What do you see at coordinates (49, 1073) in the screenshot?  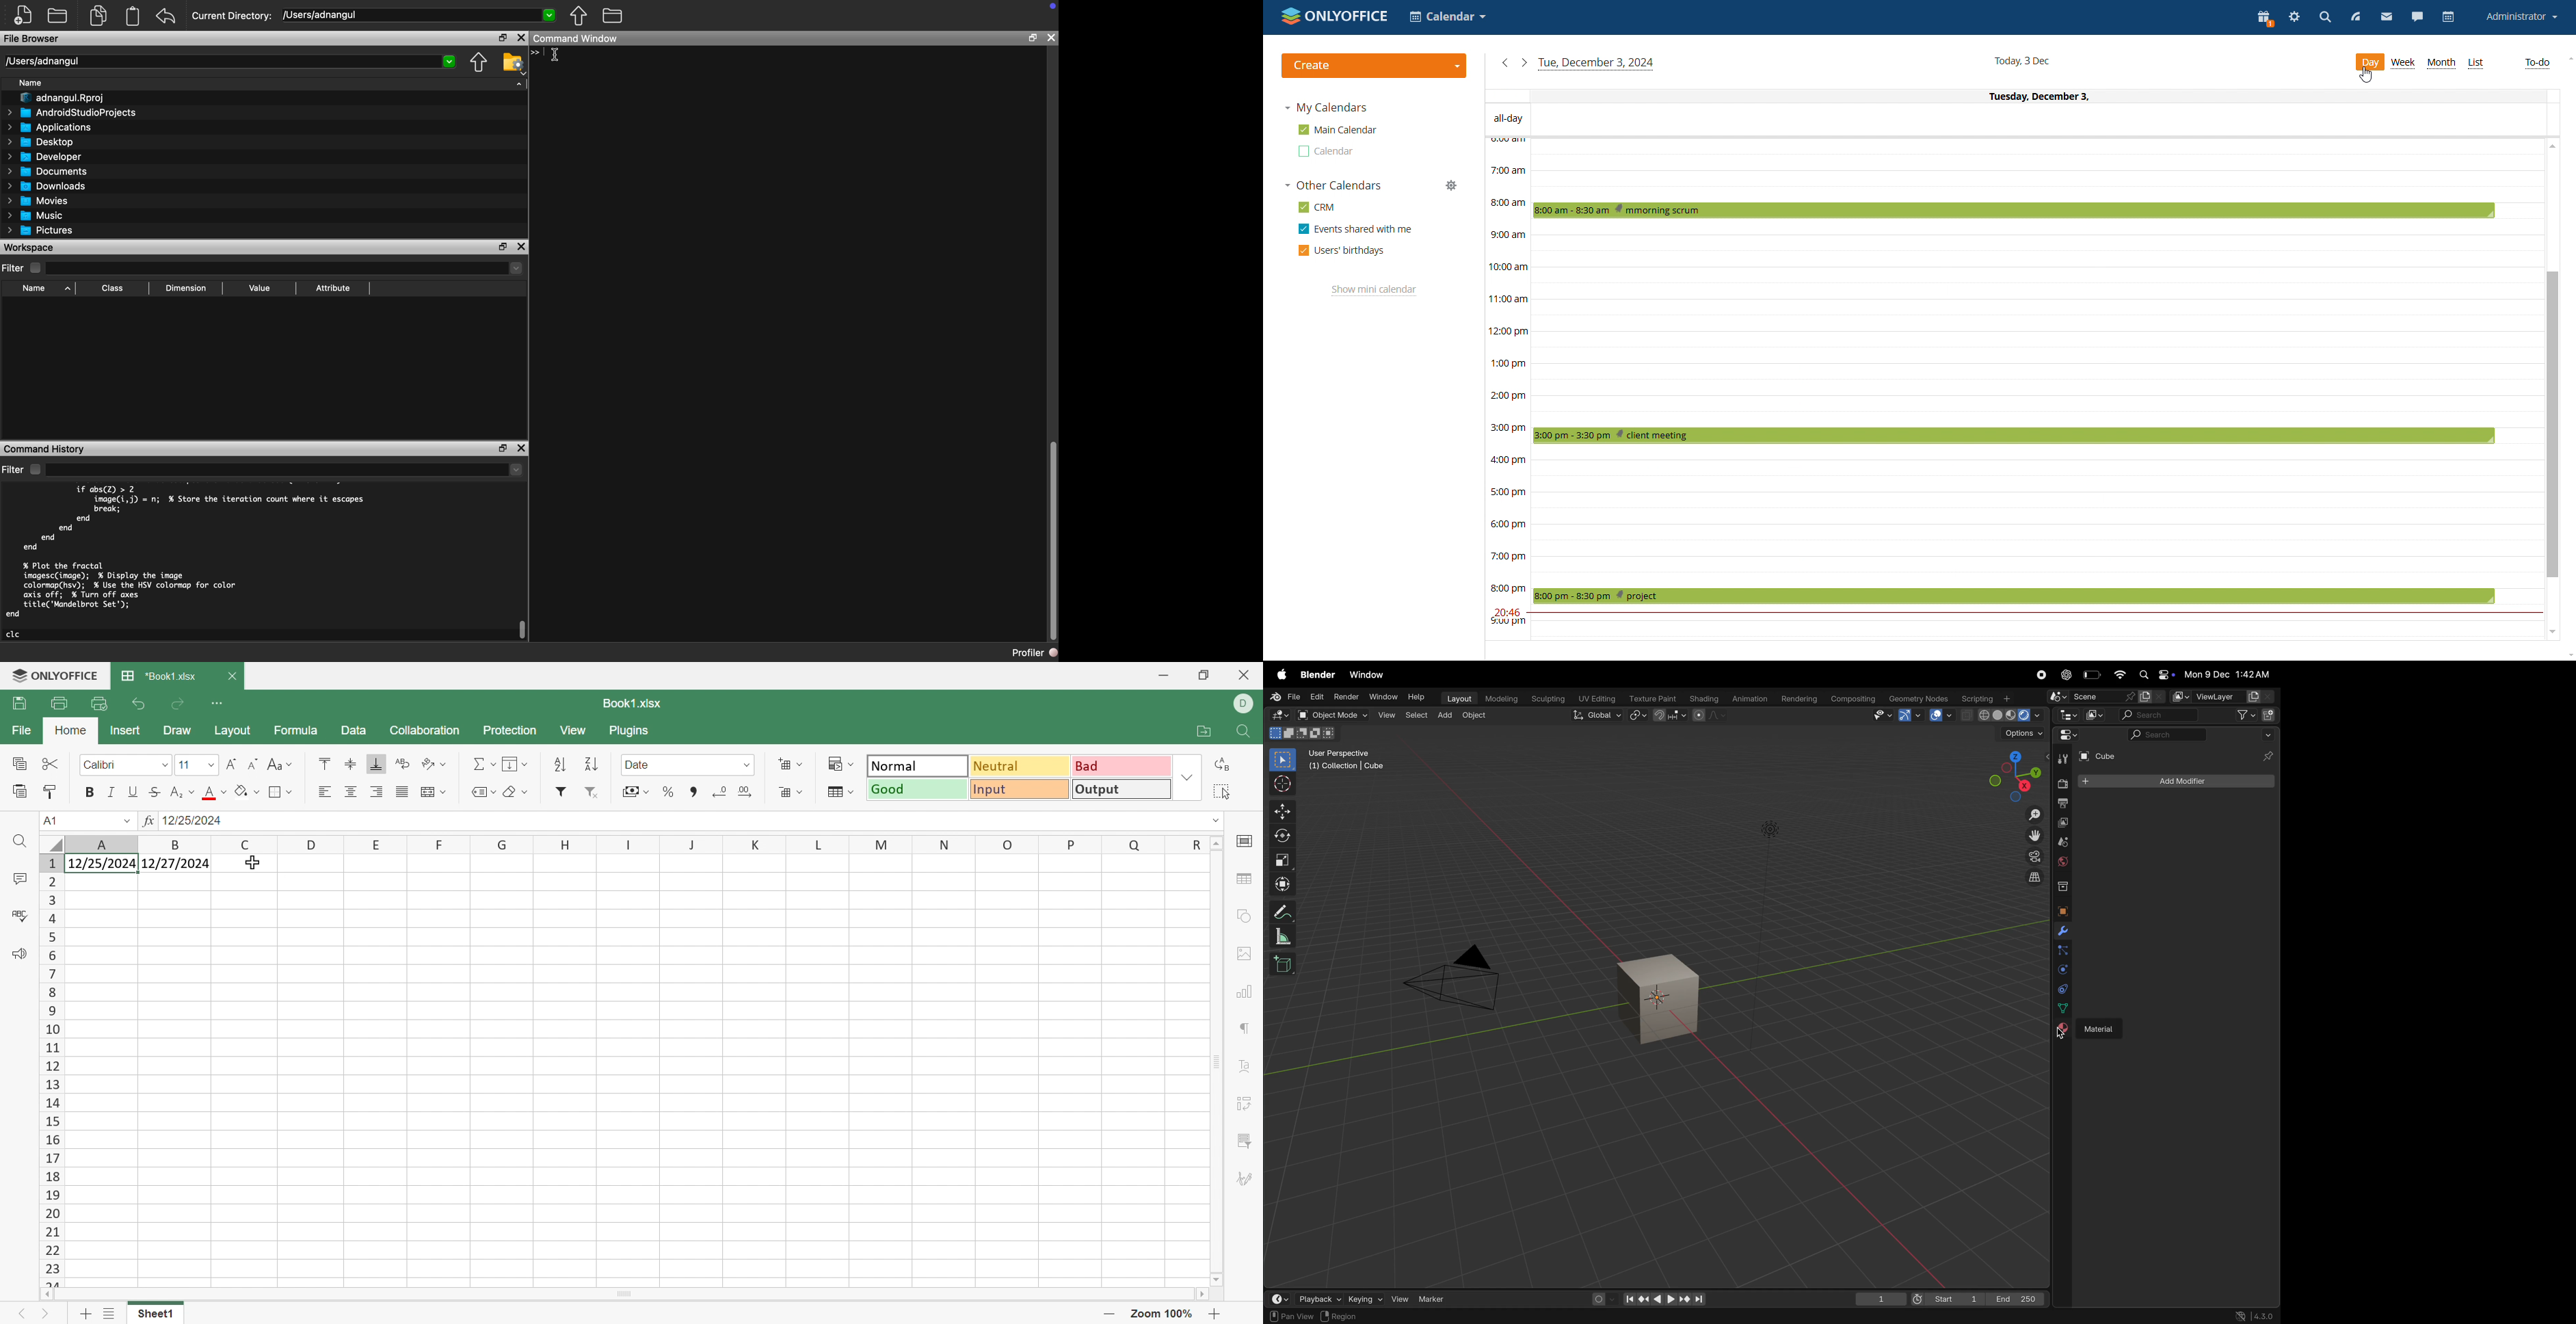 I see `Row Numbers` at bounding box center [49, 1073].